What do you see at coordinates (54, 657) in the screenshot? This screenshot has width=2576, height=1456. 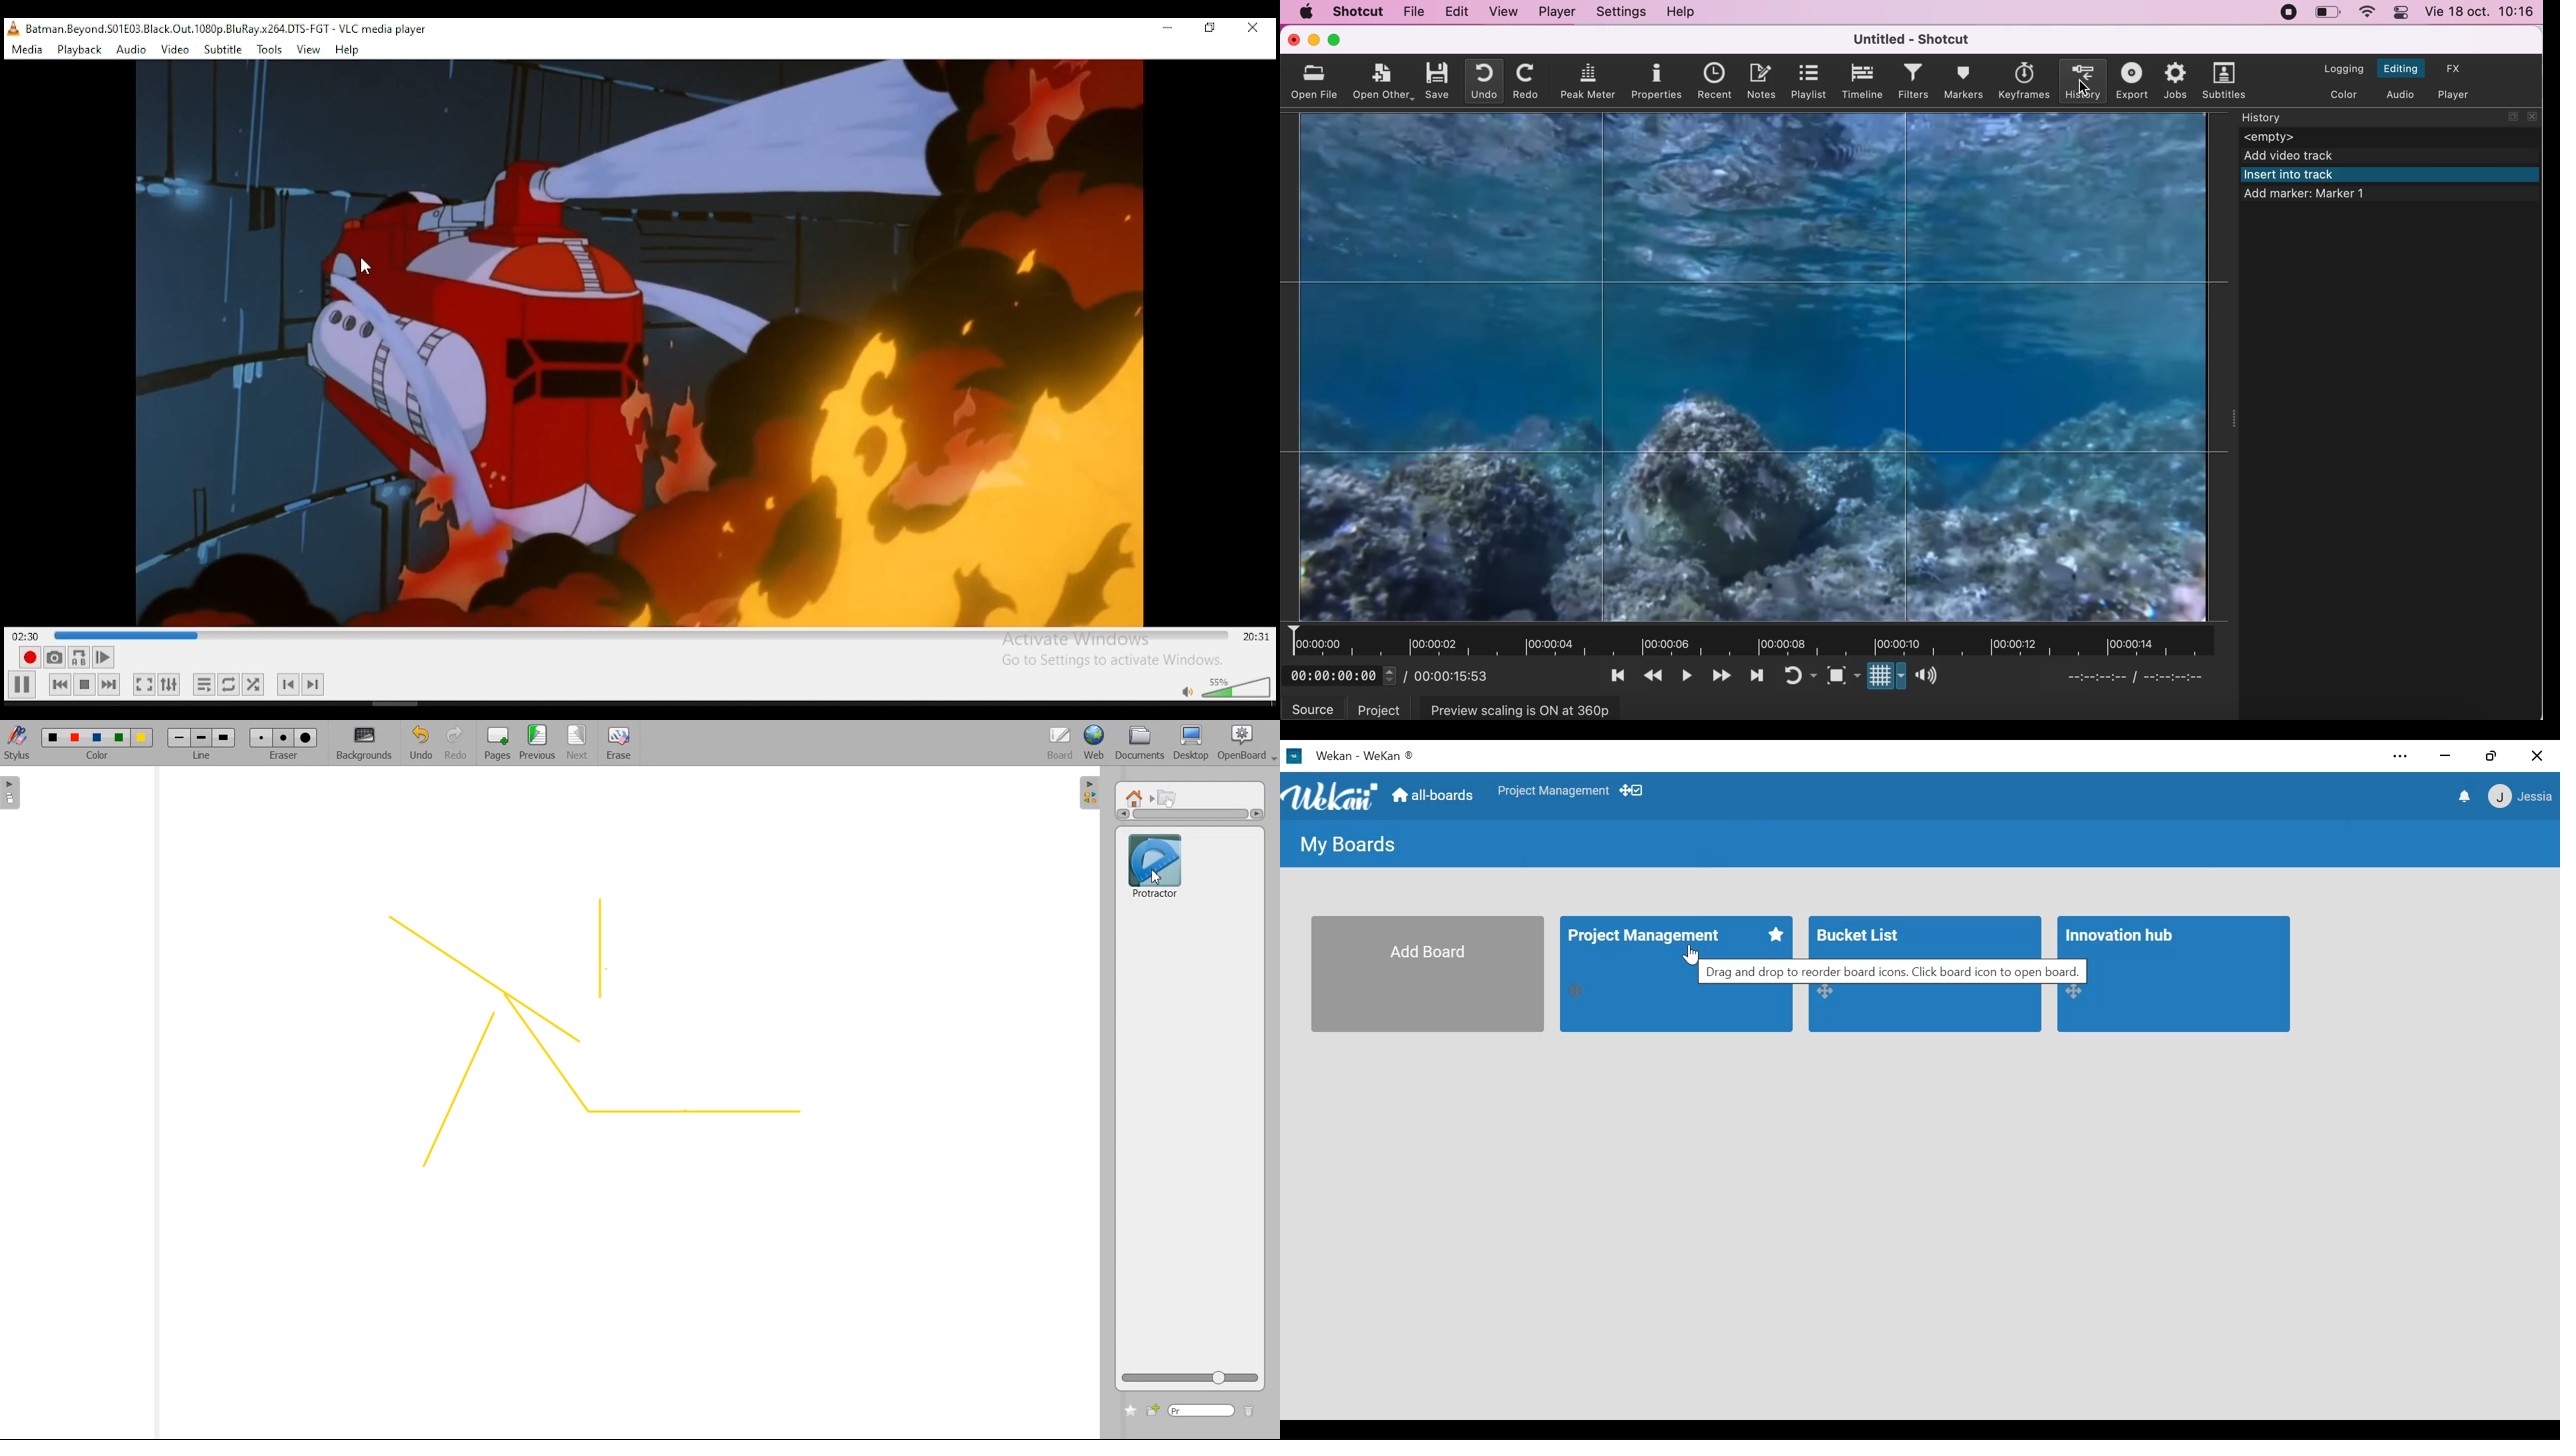 I see `take a snapshot` at bounding box center [54, 657].